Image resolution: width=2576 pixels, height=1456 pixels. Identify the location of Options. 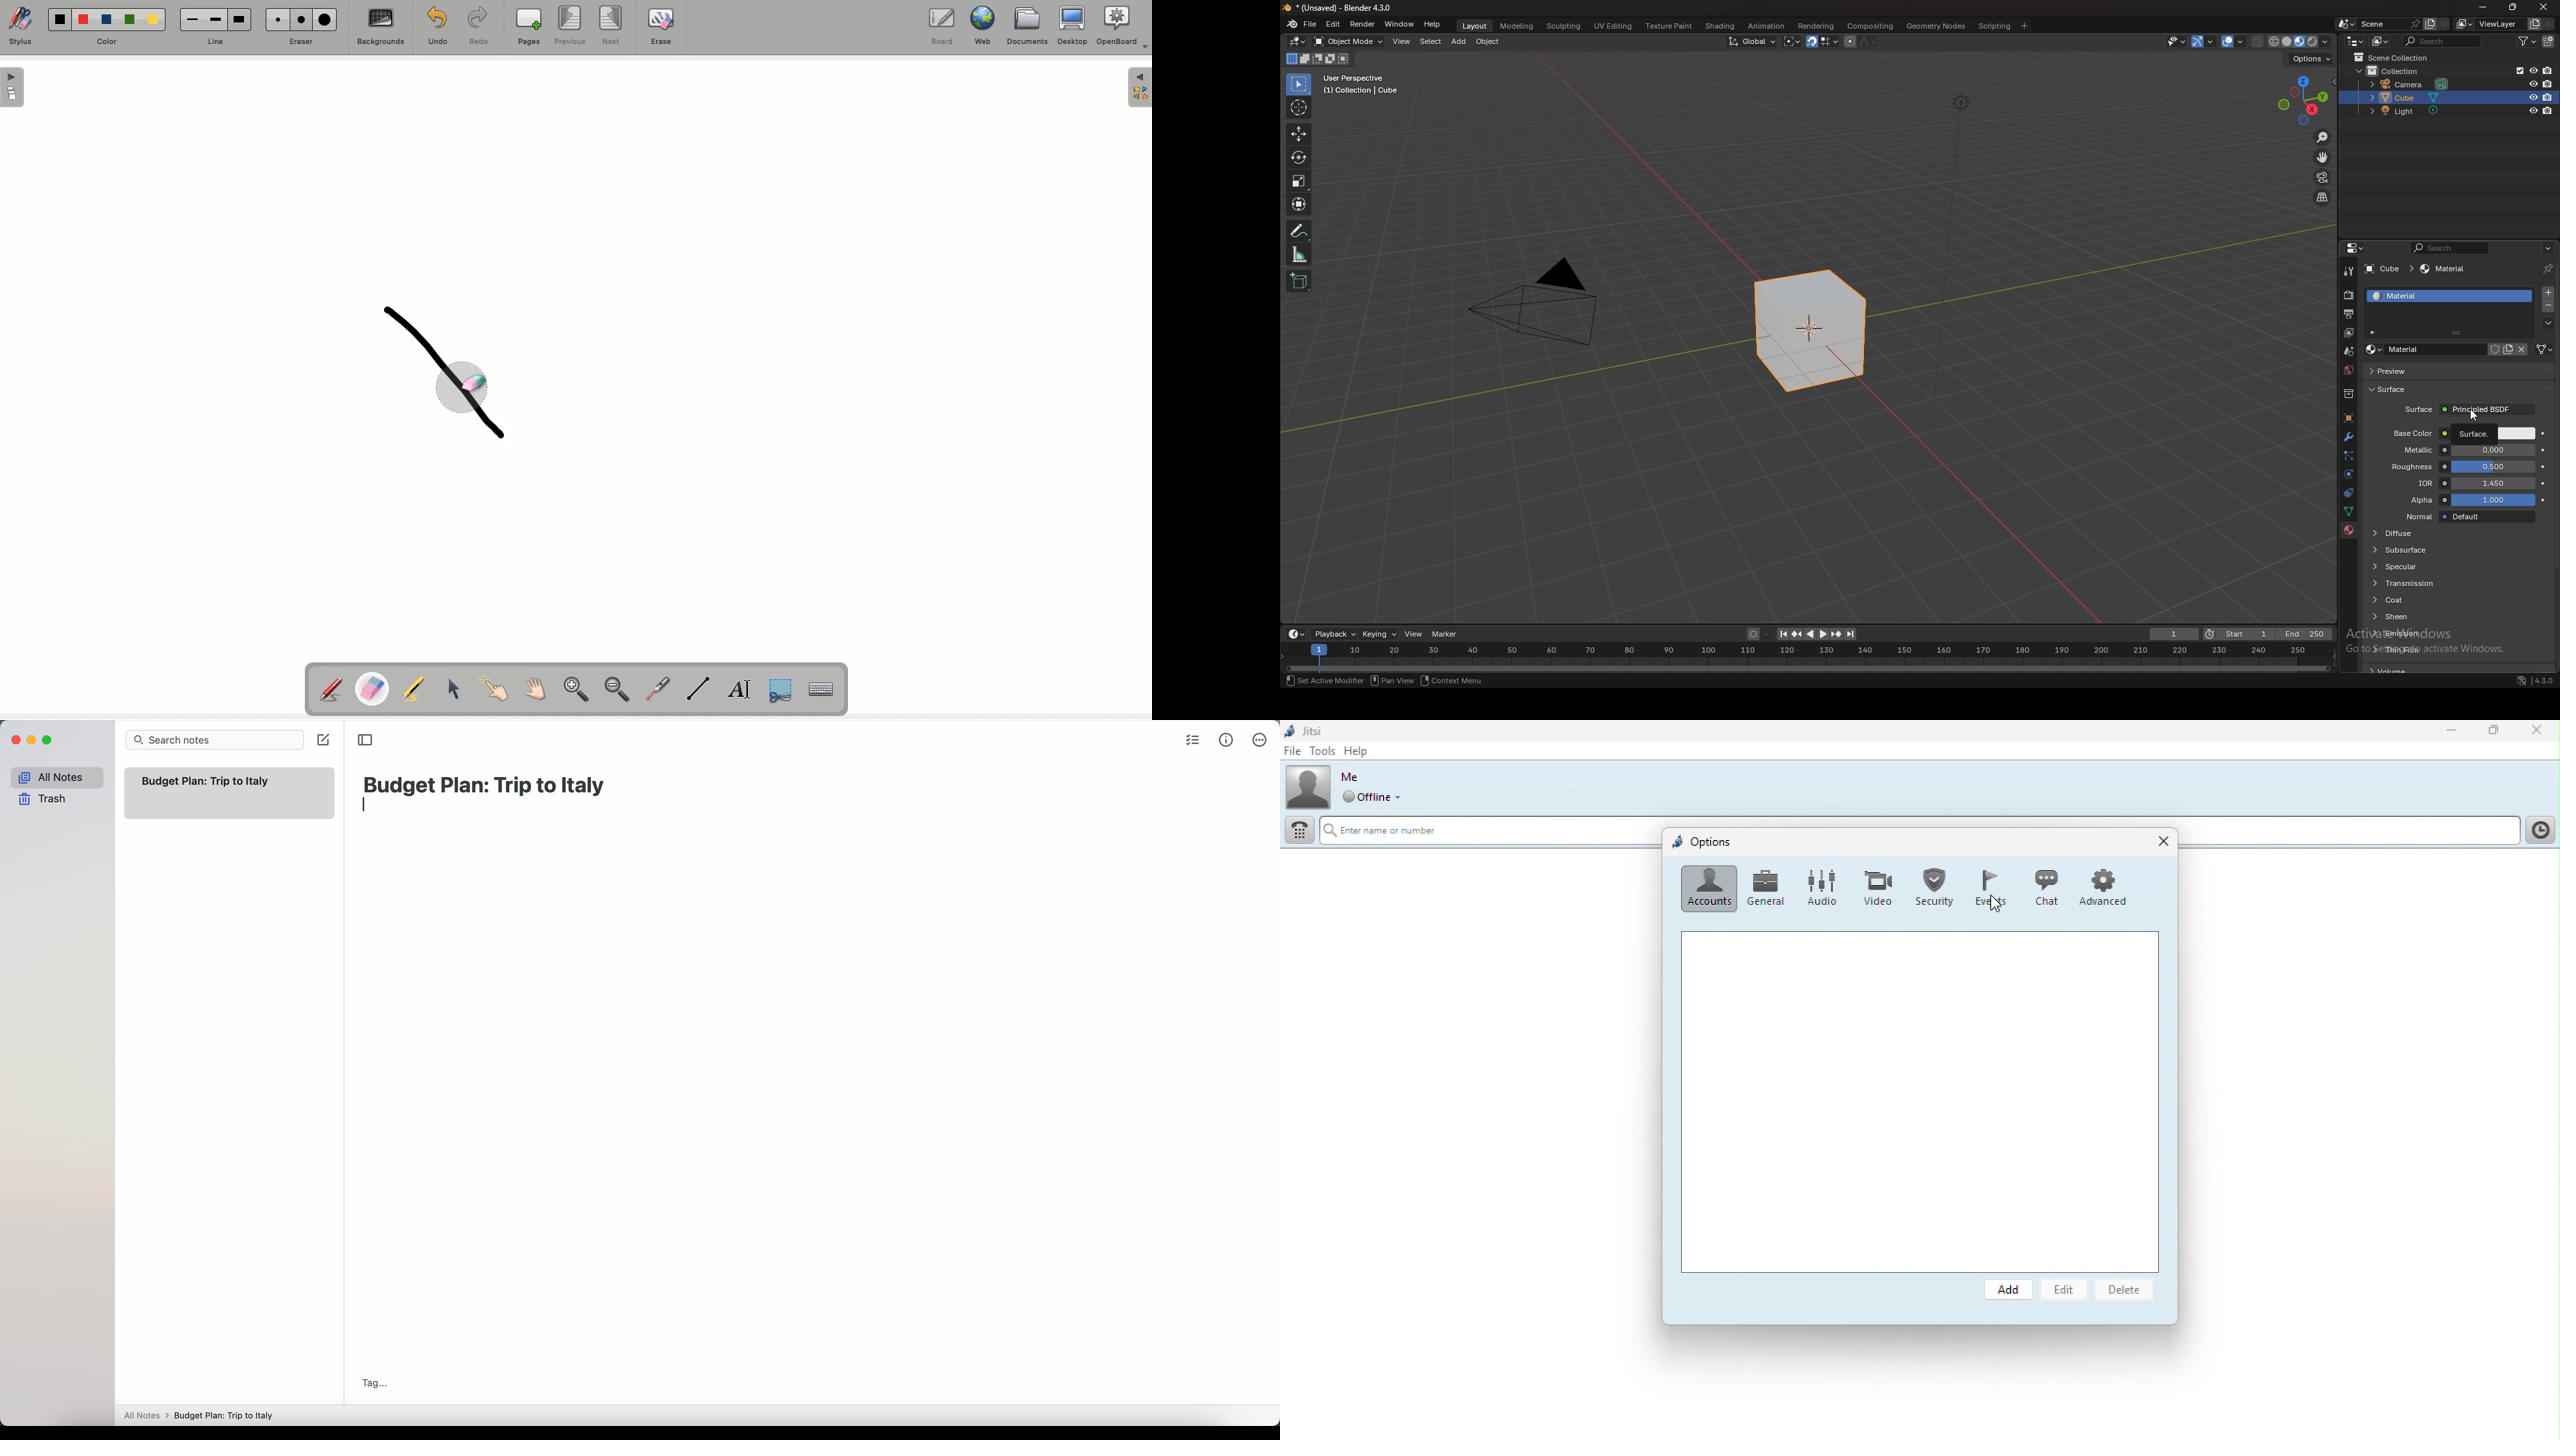
(1703, 841).